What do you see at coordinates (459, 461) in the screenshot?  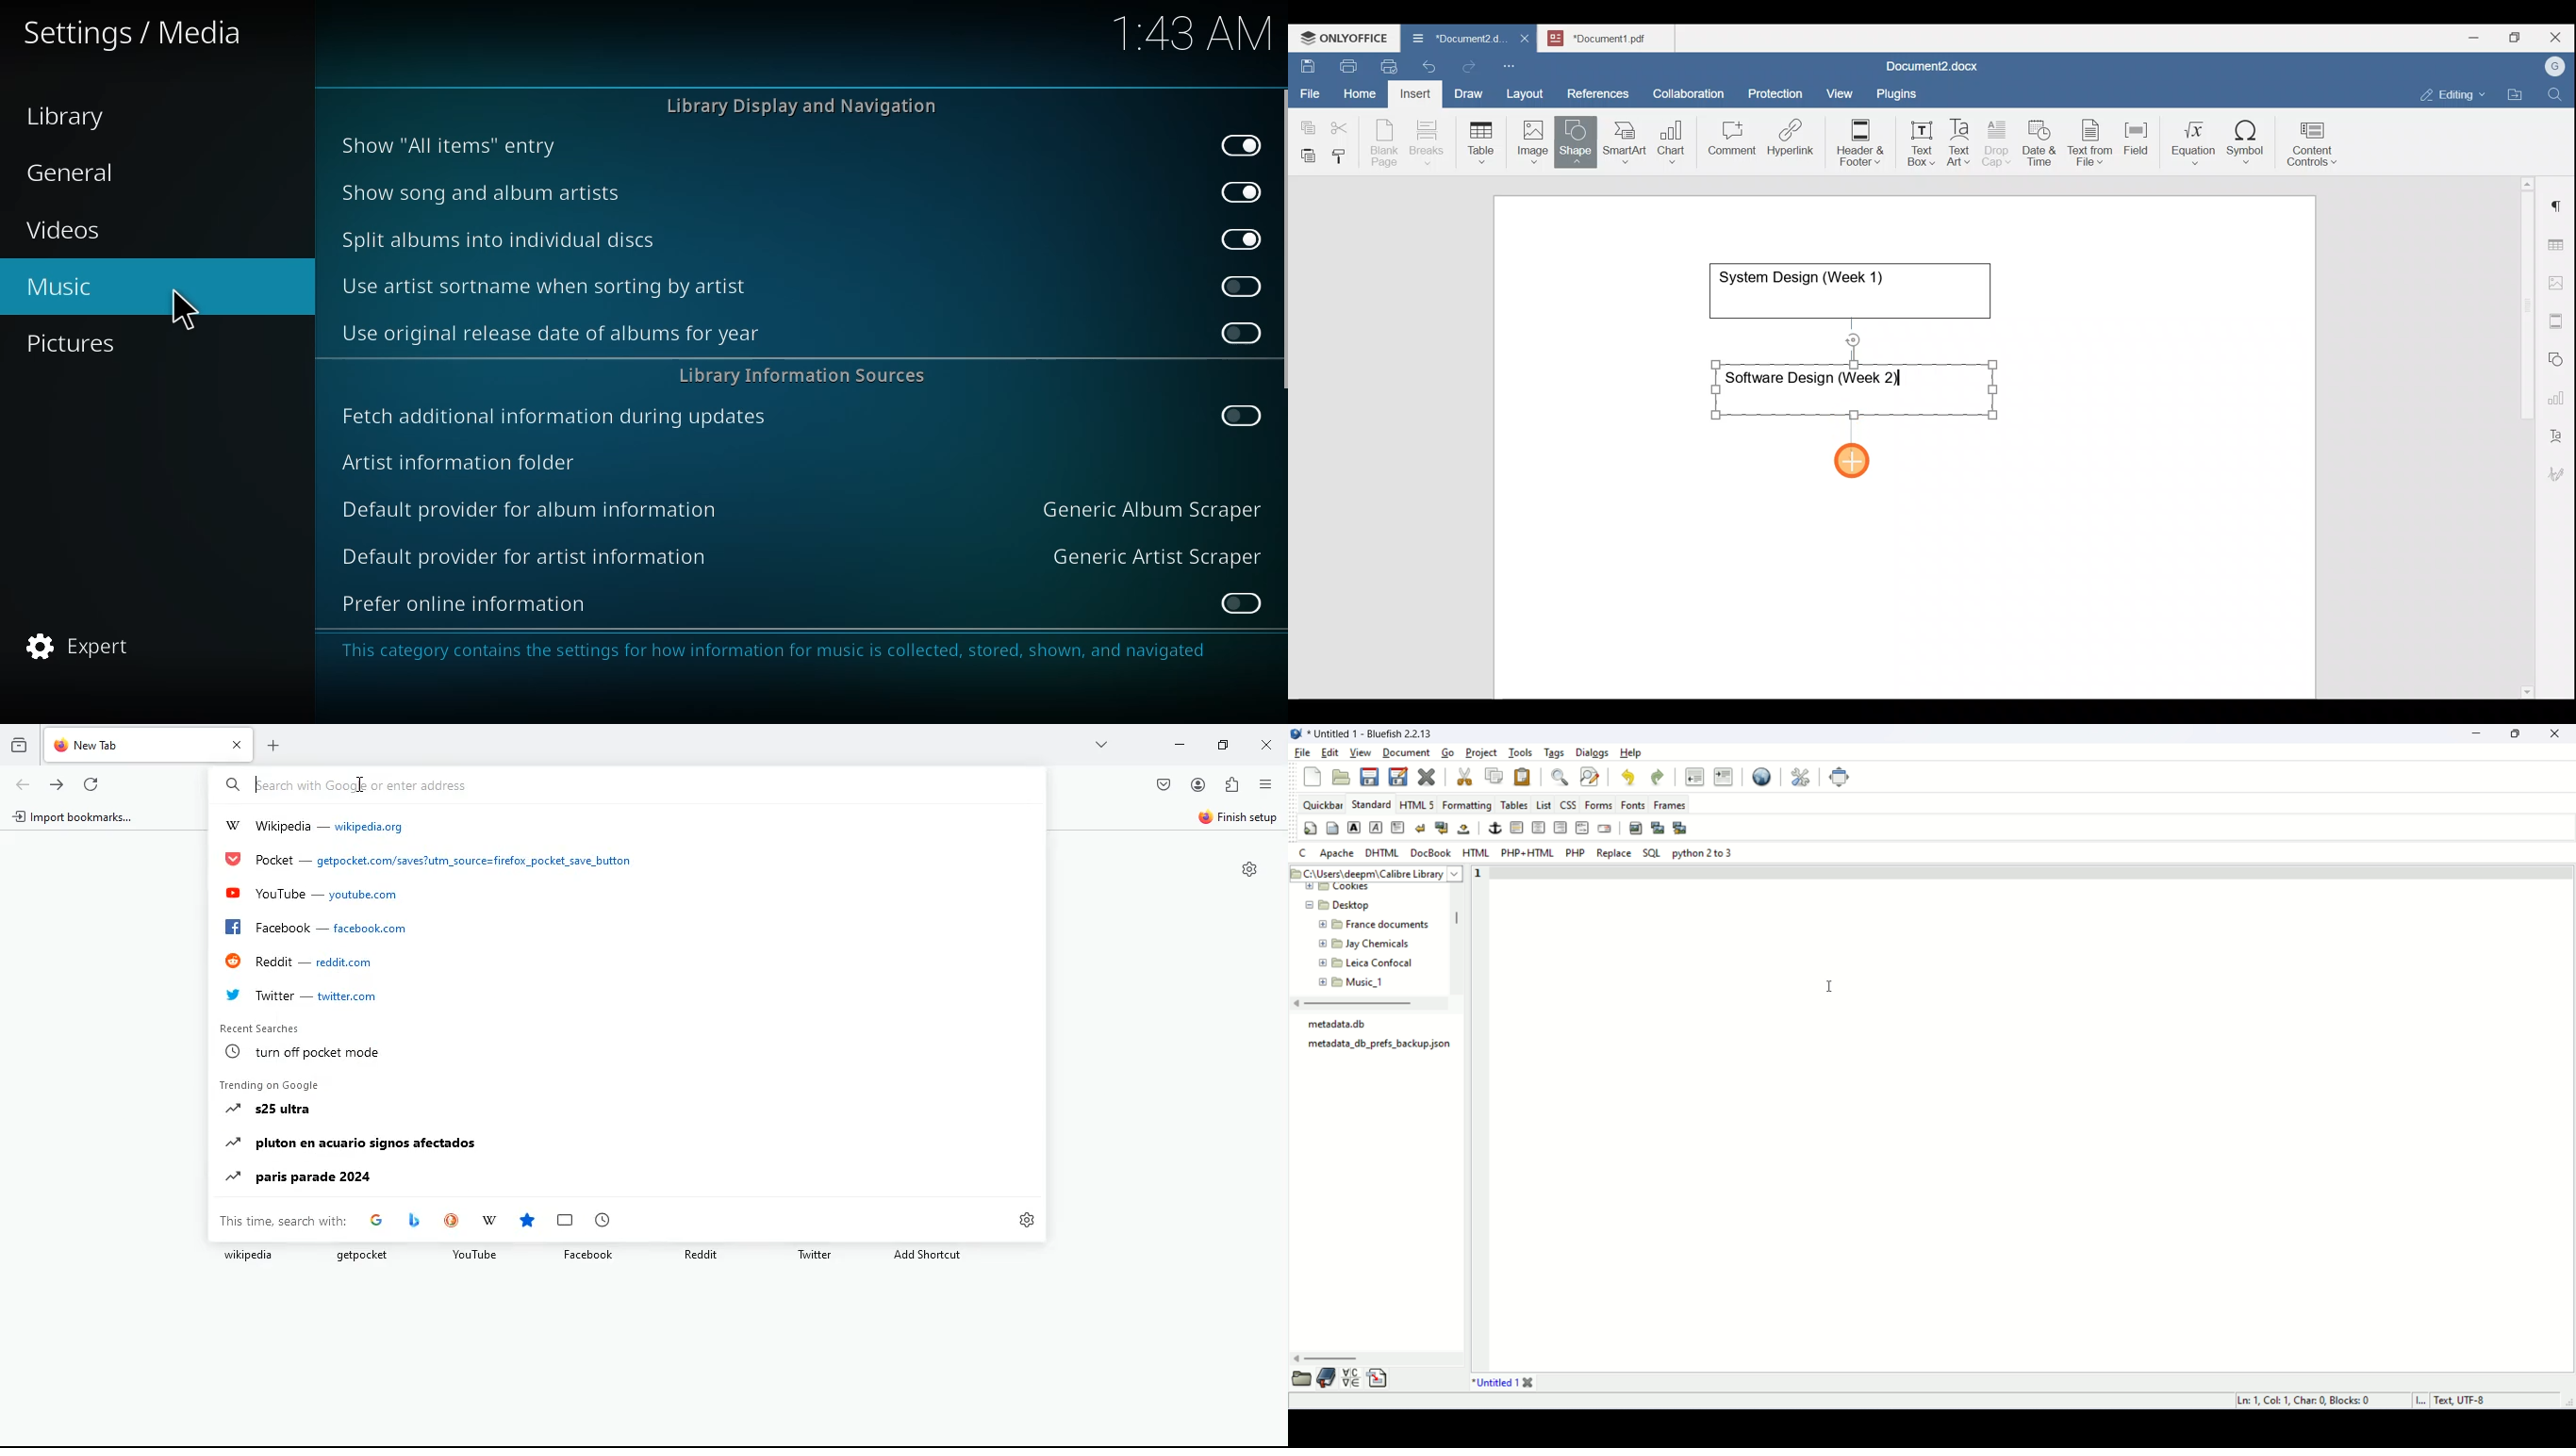 I see `artist info folder` at bounding box center [459, 461].